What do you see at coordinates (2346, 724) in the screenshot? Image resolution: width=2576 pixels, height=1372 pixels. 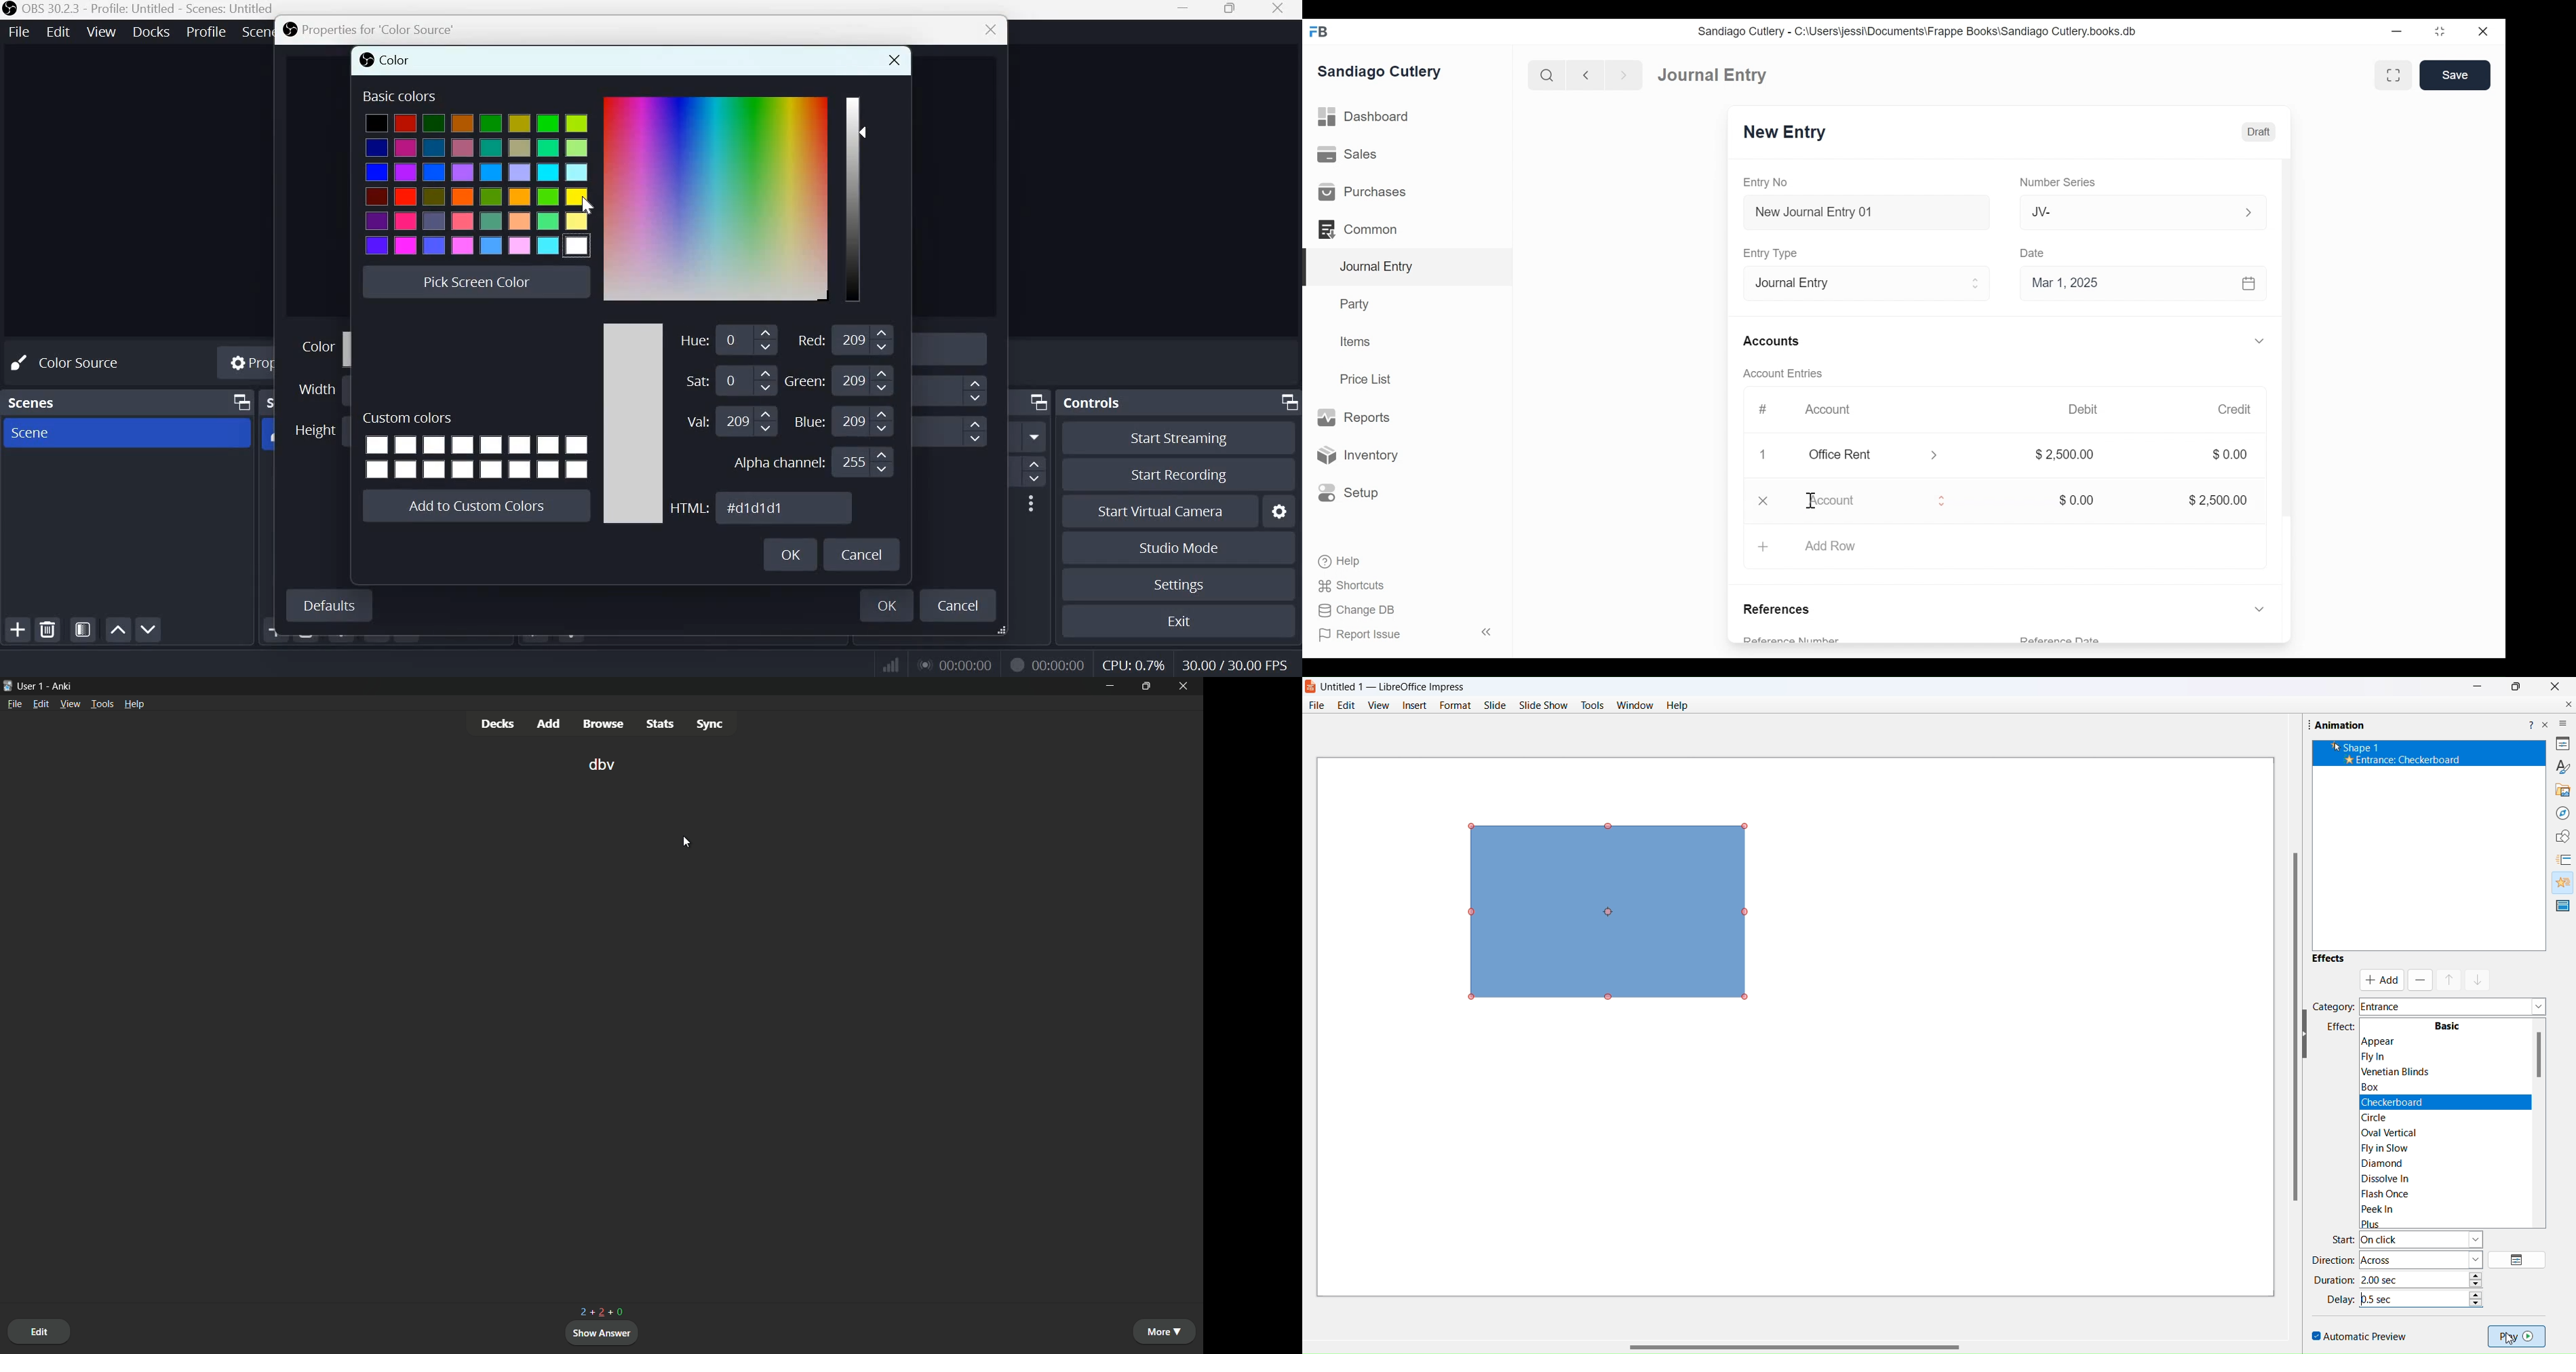 I see `Animation` at bounding box center [2346, 724].